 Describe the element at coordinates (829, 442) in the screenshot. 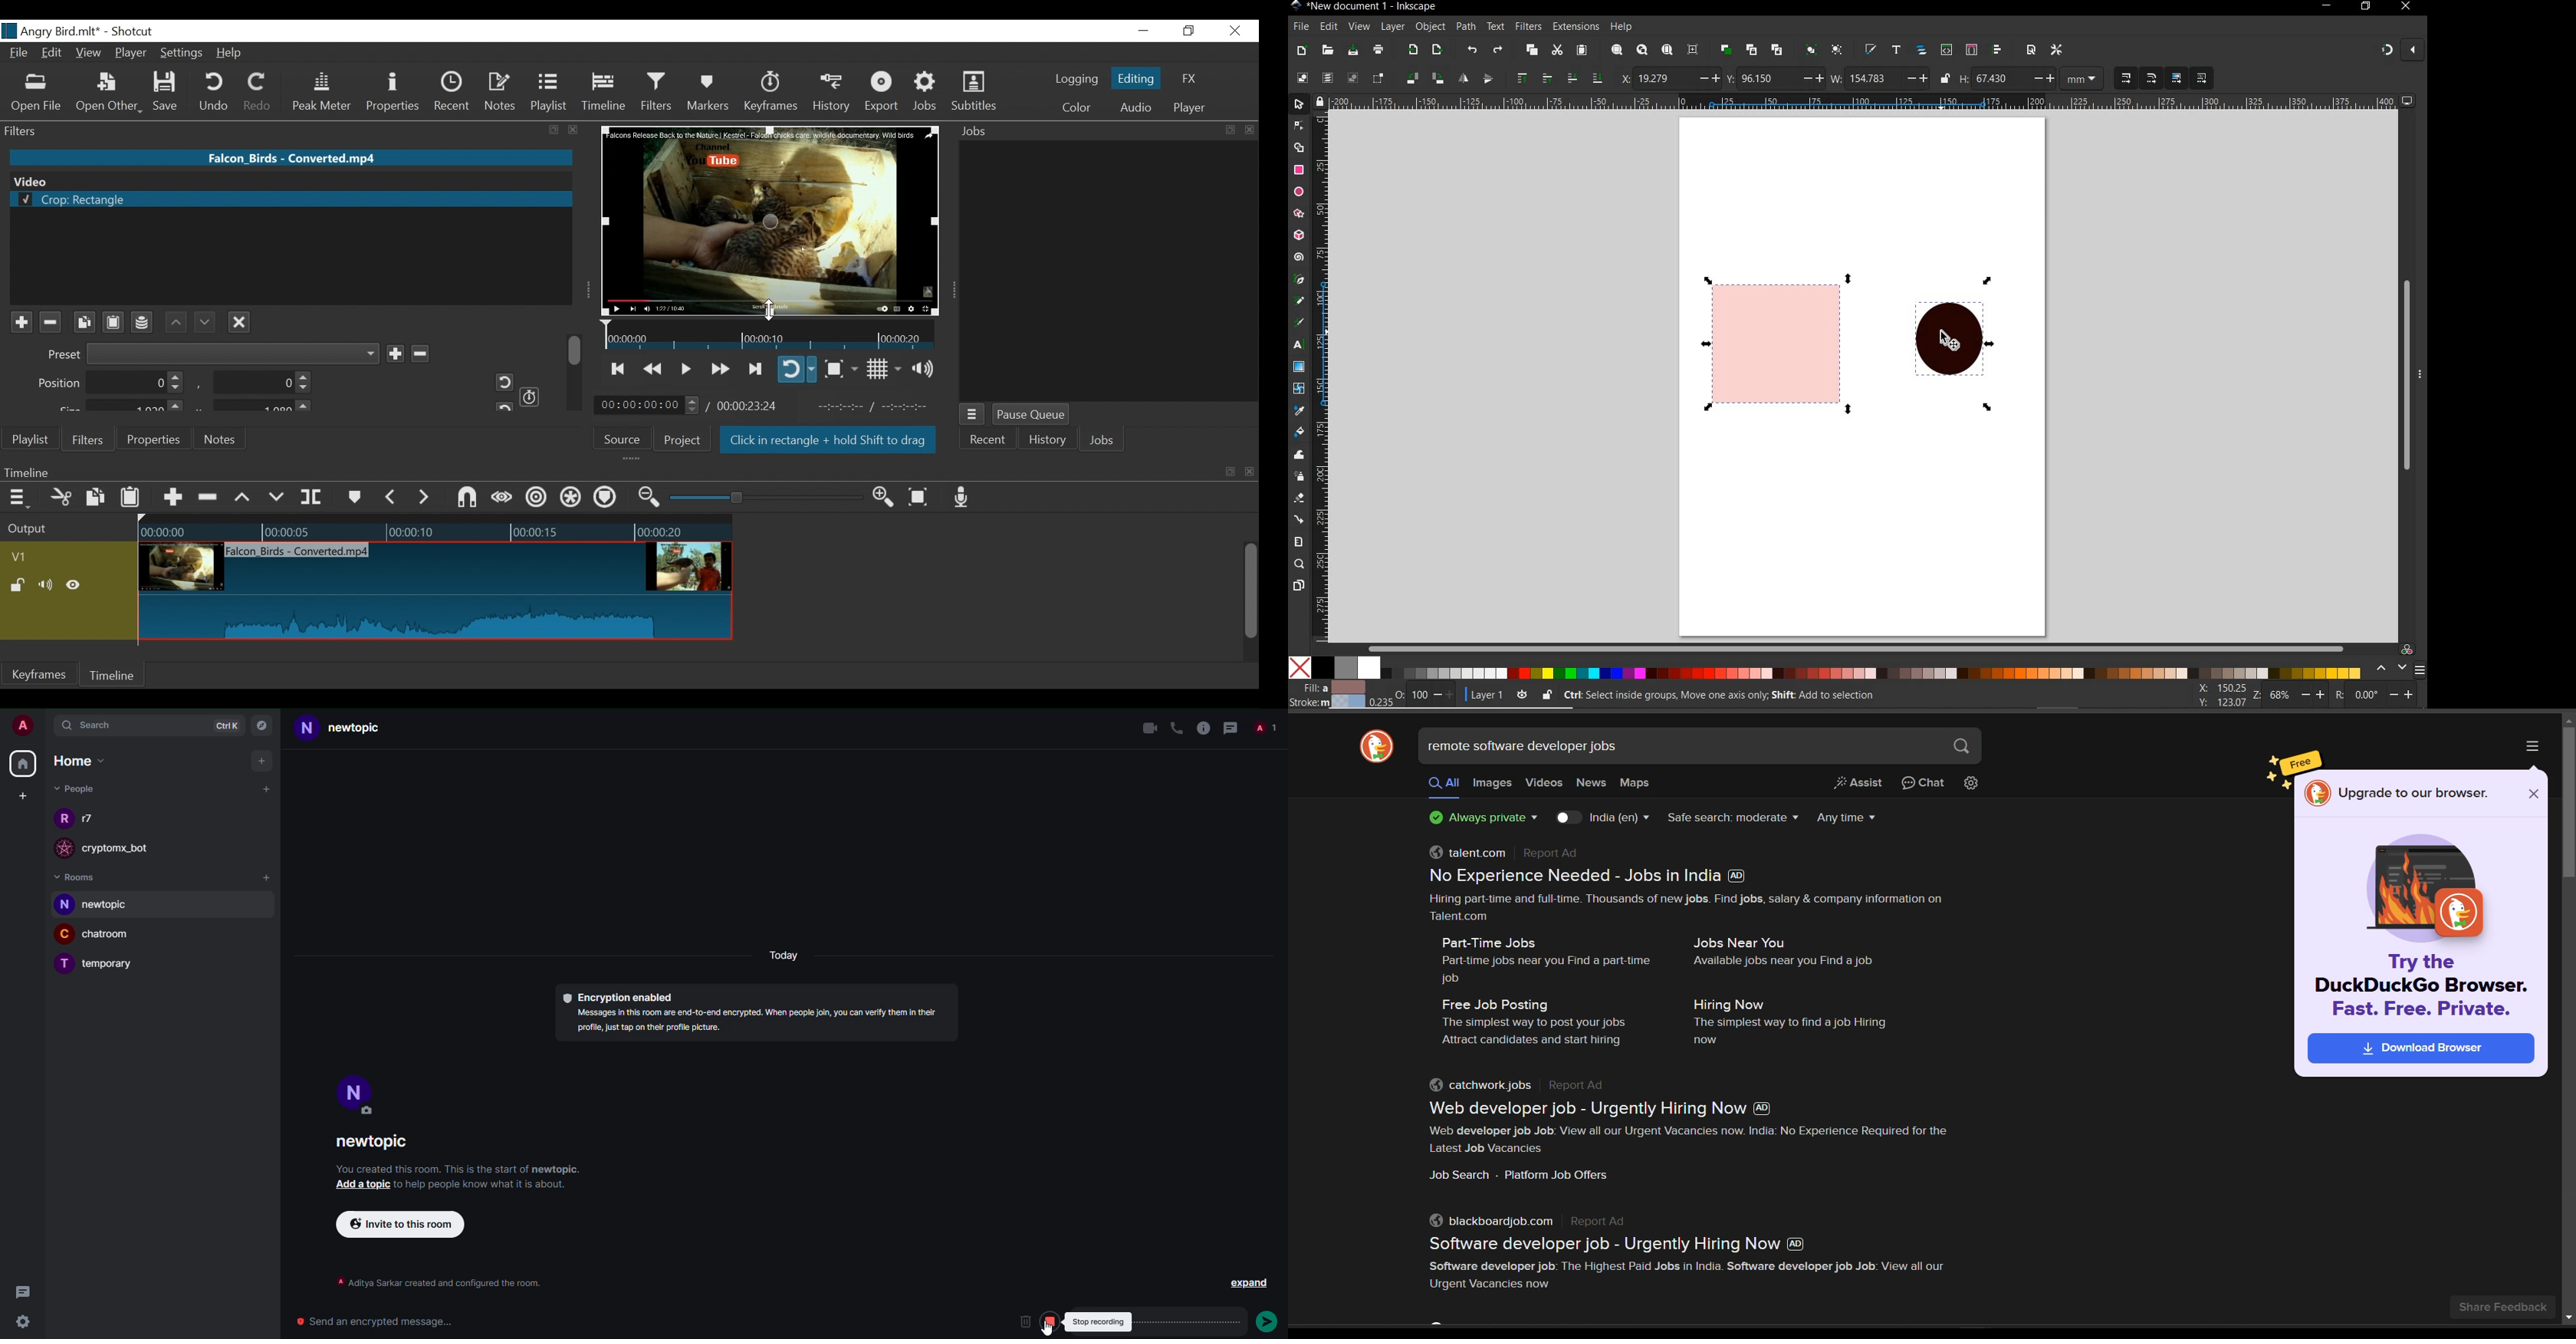

I see `click in rectangle + hold shift to drag` at that location.